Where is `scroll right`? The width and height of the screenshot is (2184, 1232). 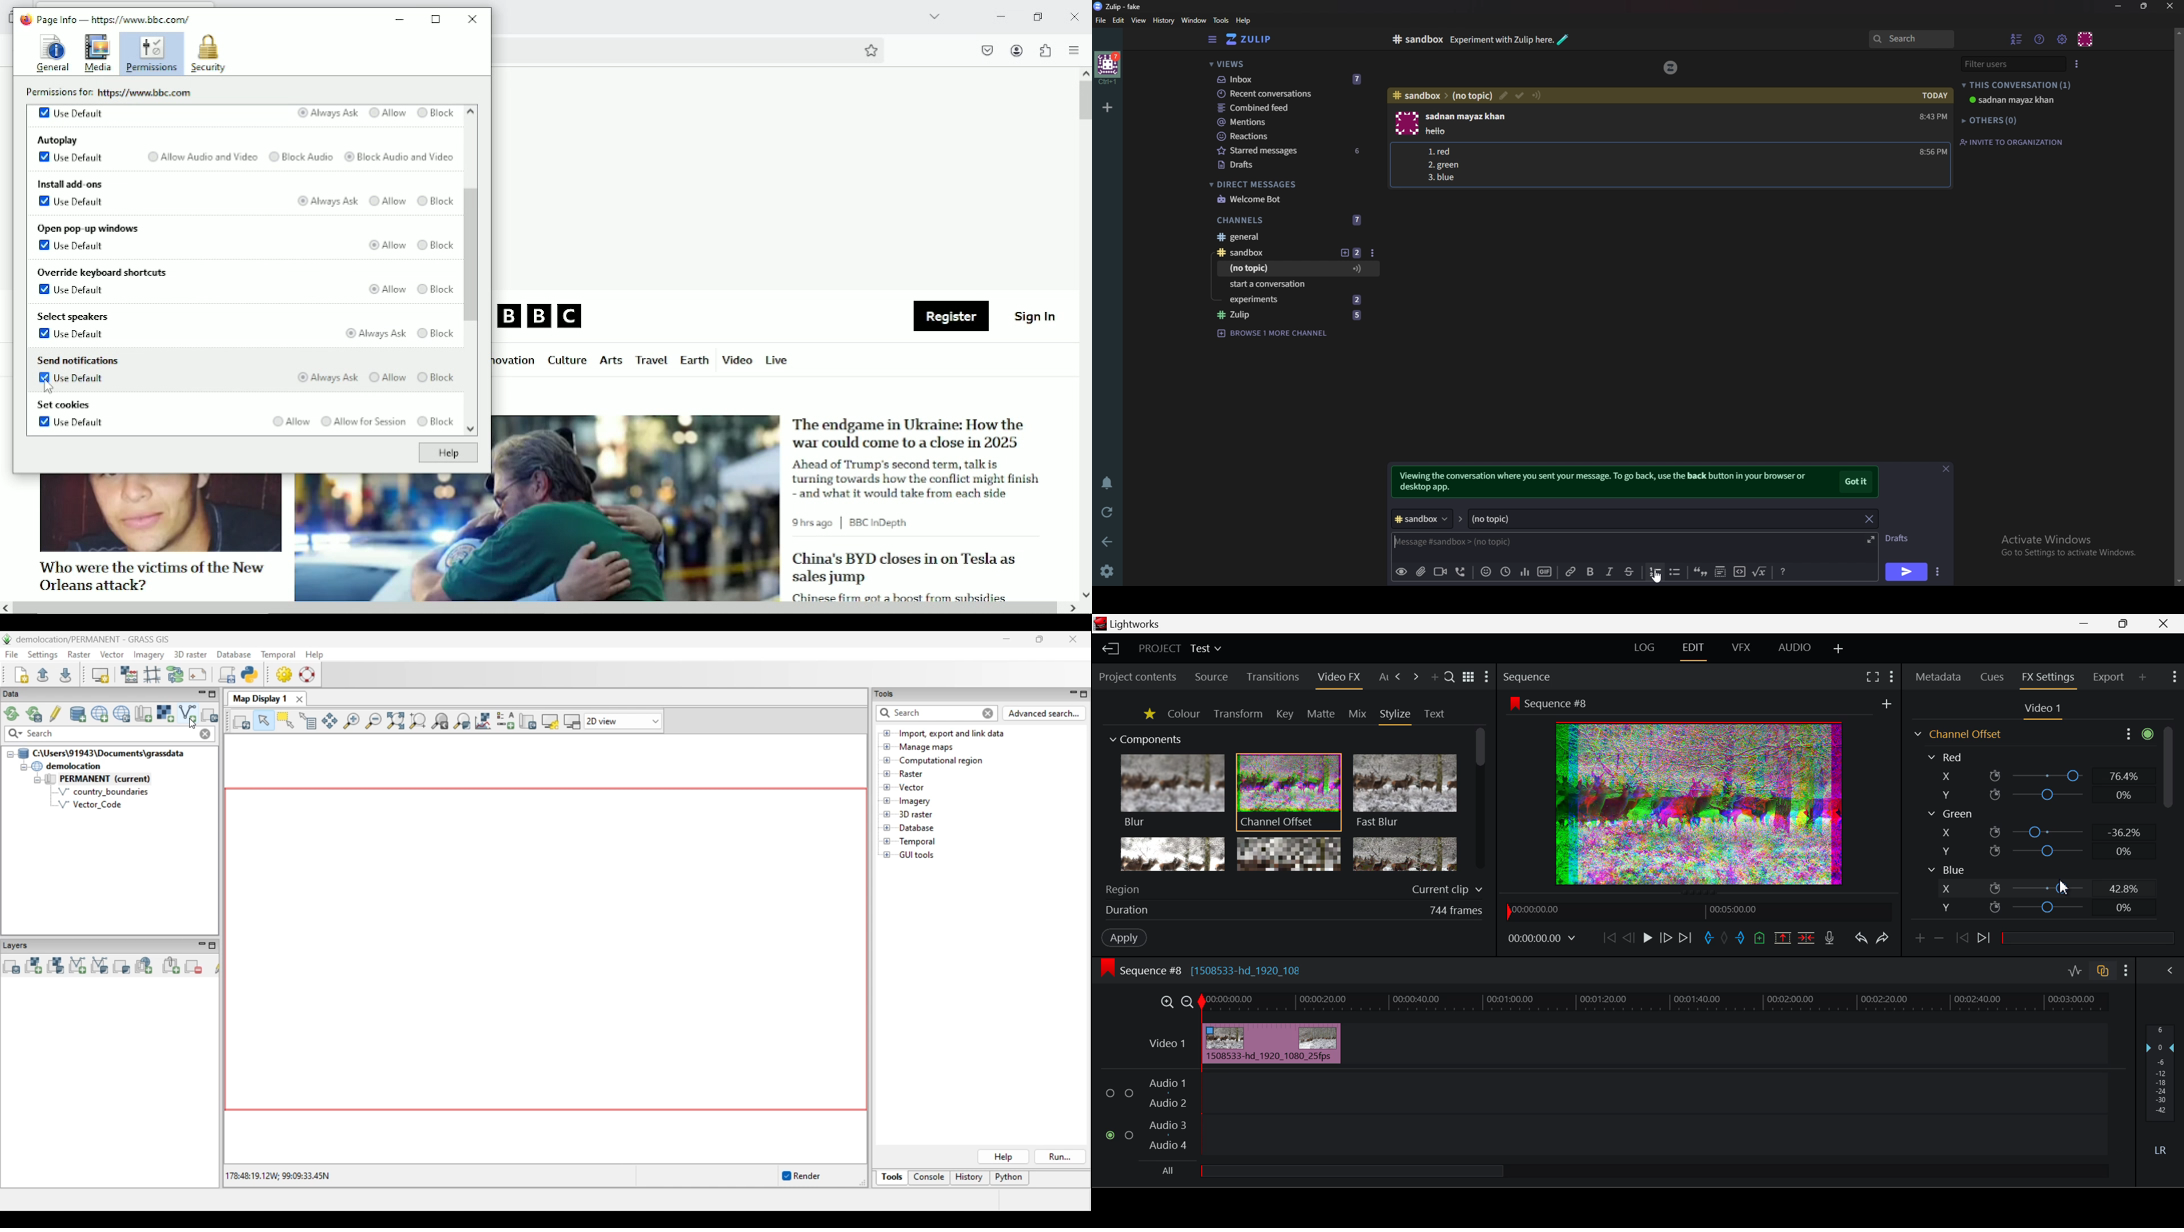 scroll right is located at coordinates (1071, 608).